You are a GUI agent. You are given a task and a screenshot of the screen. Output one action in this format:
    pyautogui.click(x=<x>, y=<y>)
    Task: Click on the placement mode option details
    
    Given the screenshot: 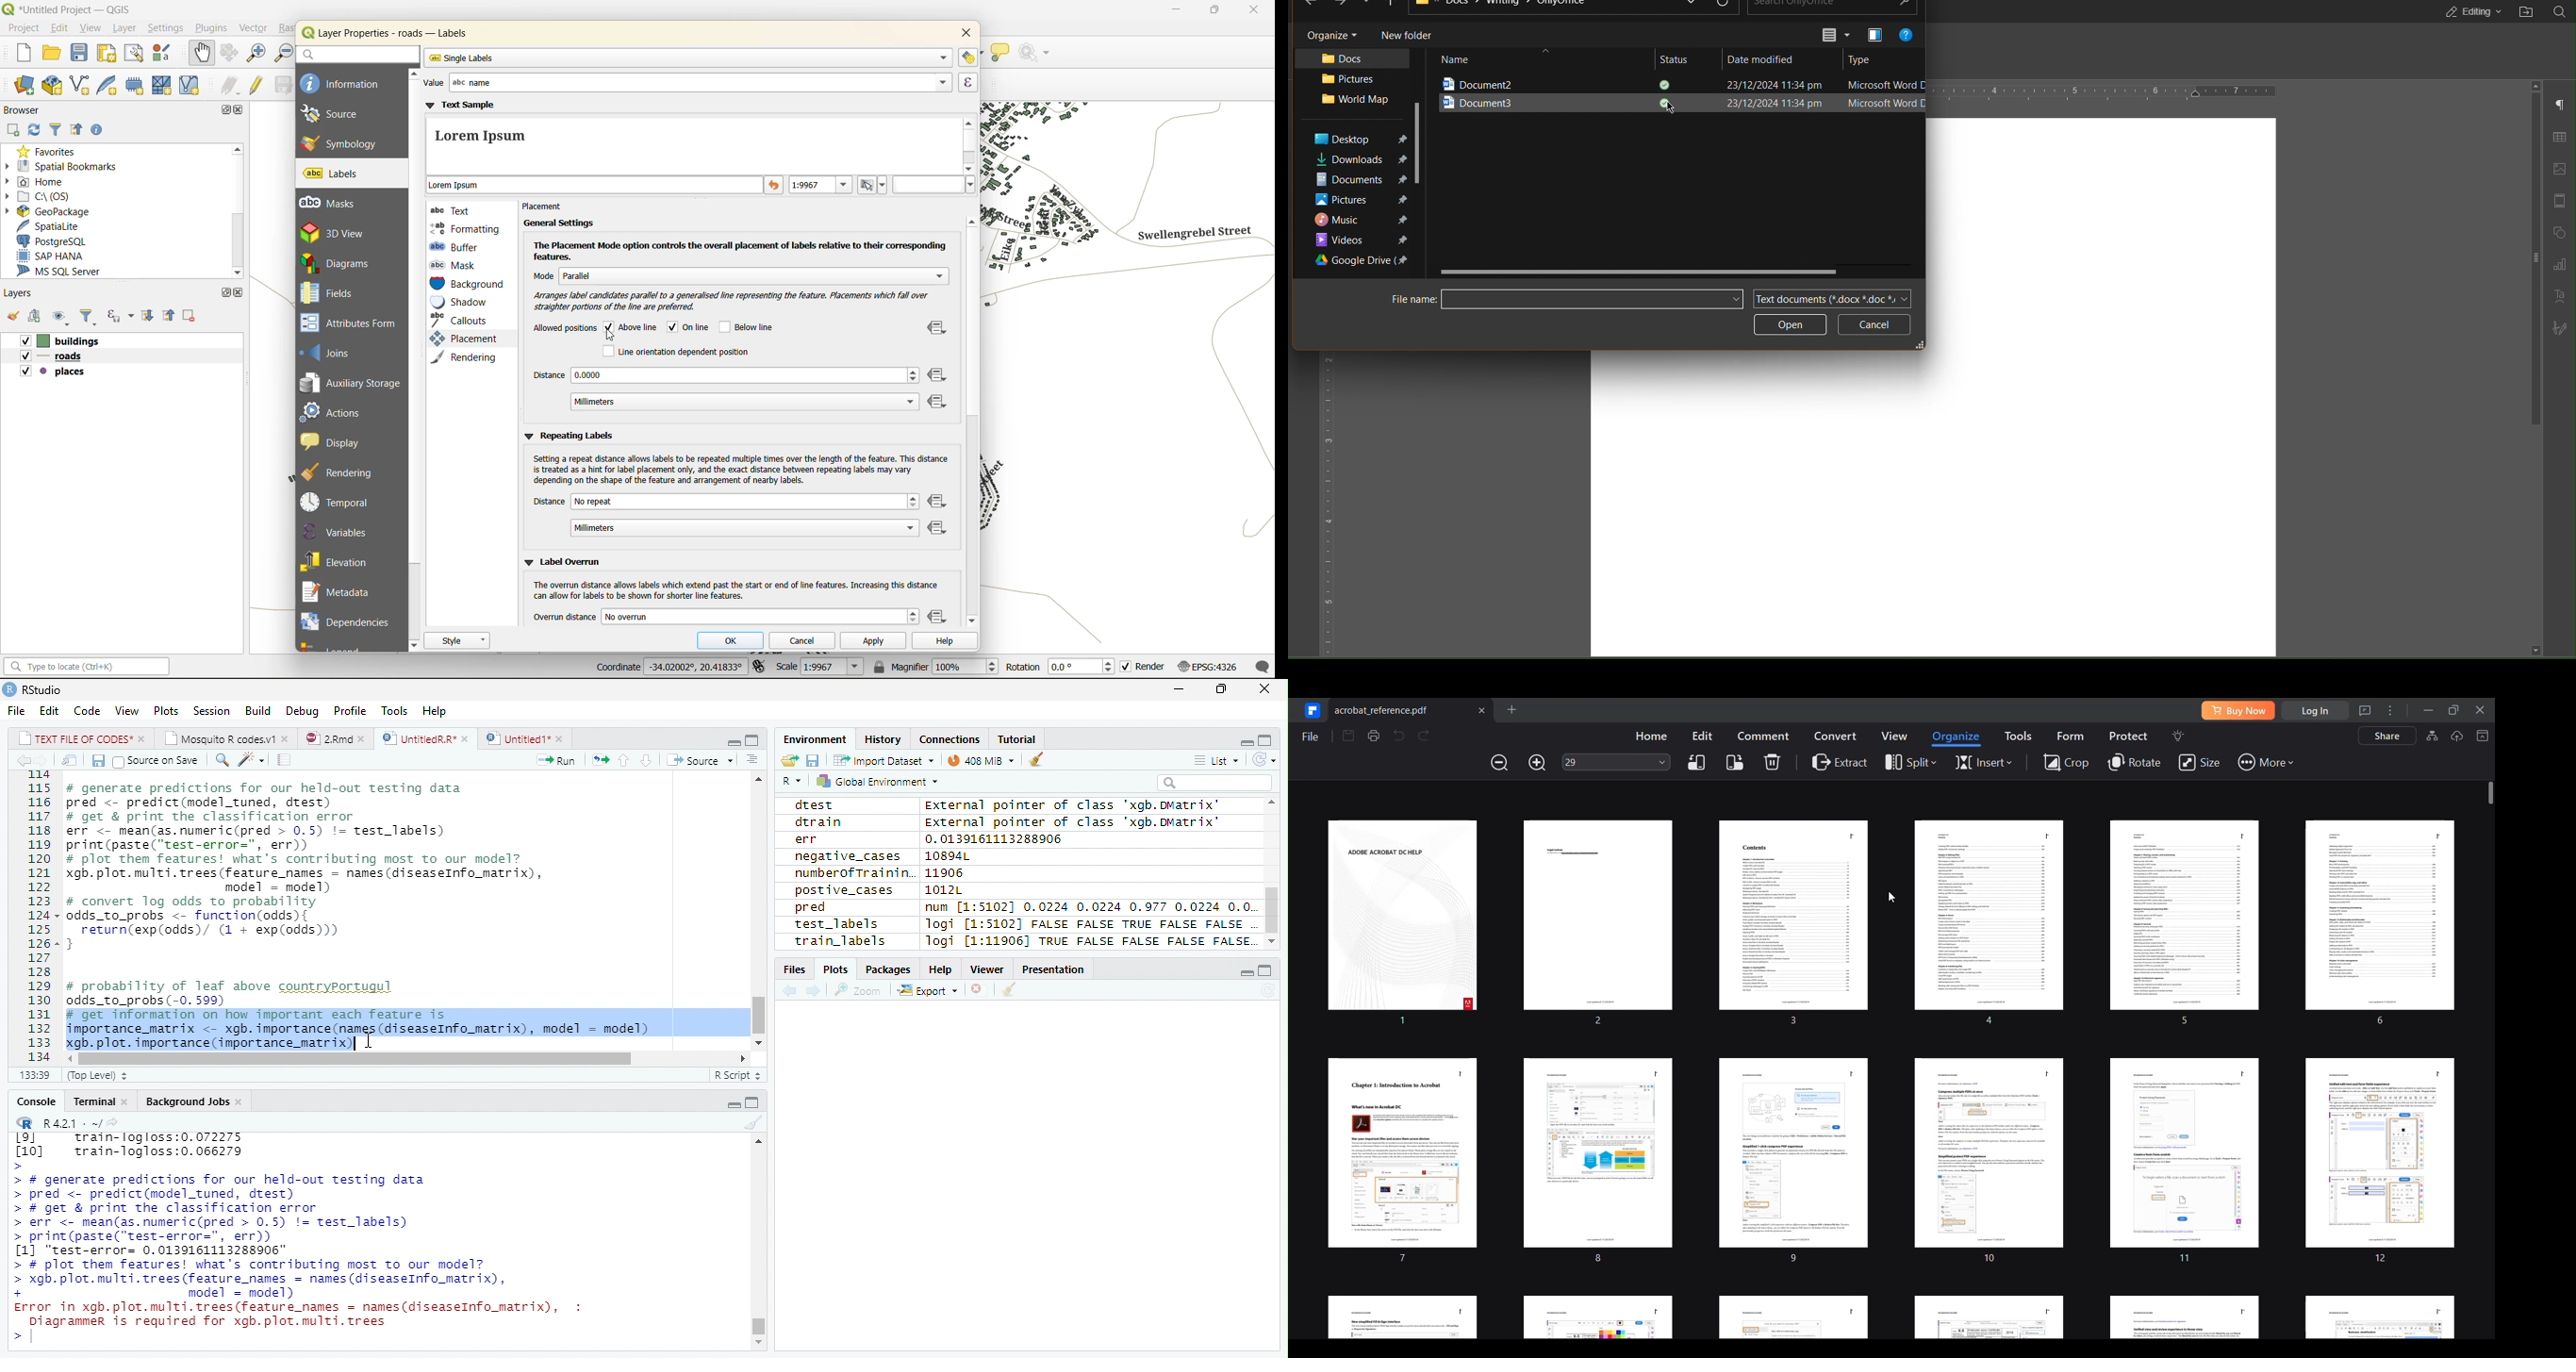 What is the action you would take?
    pyautogui.click(x=742, y=249)
    